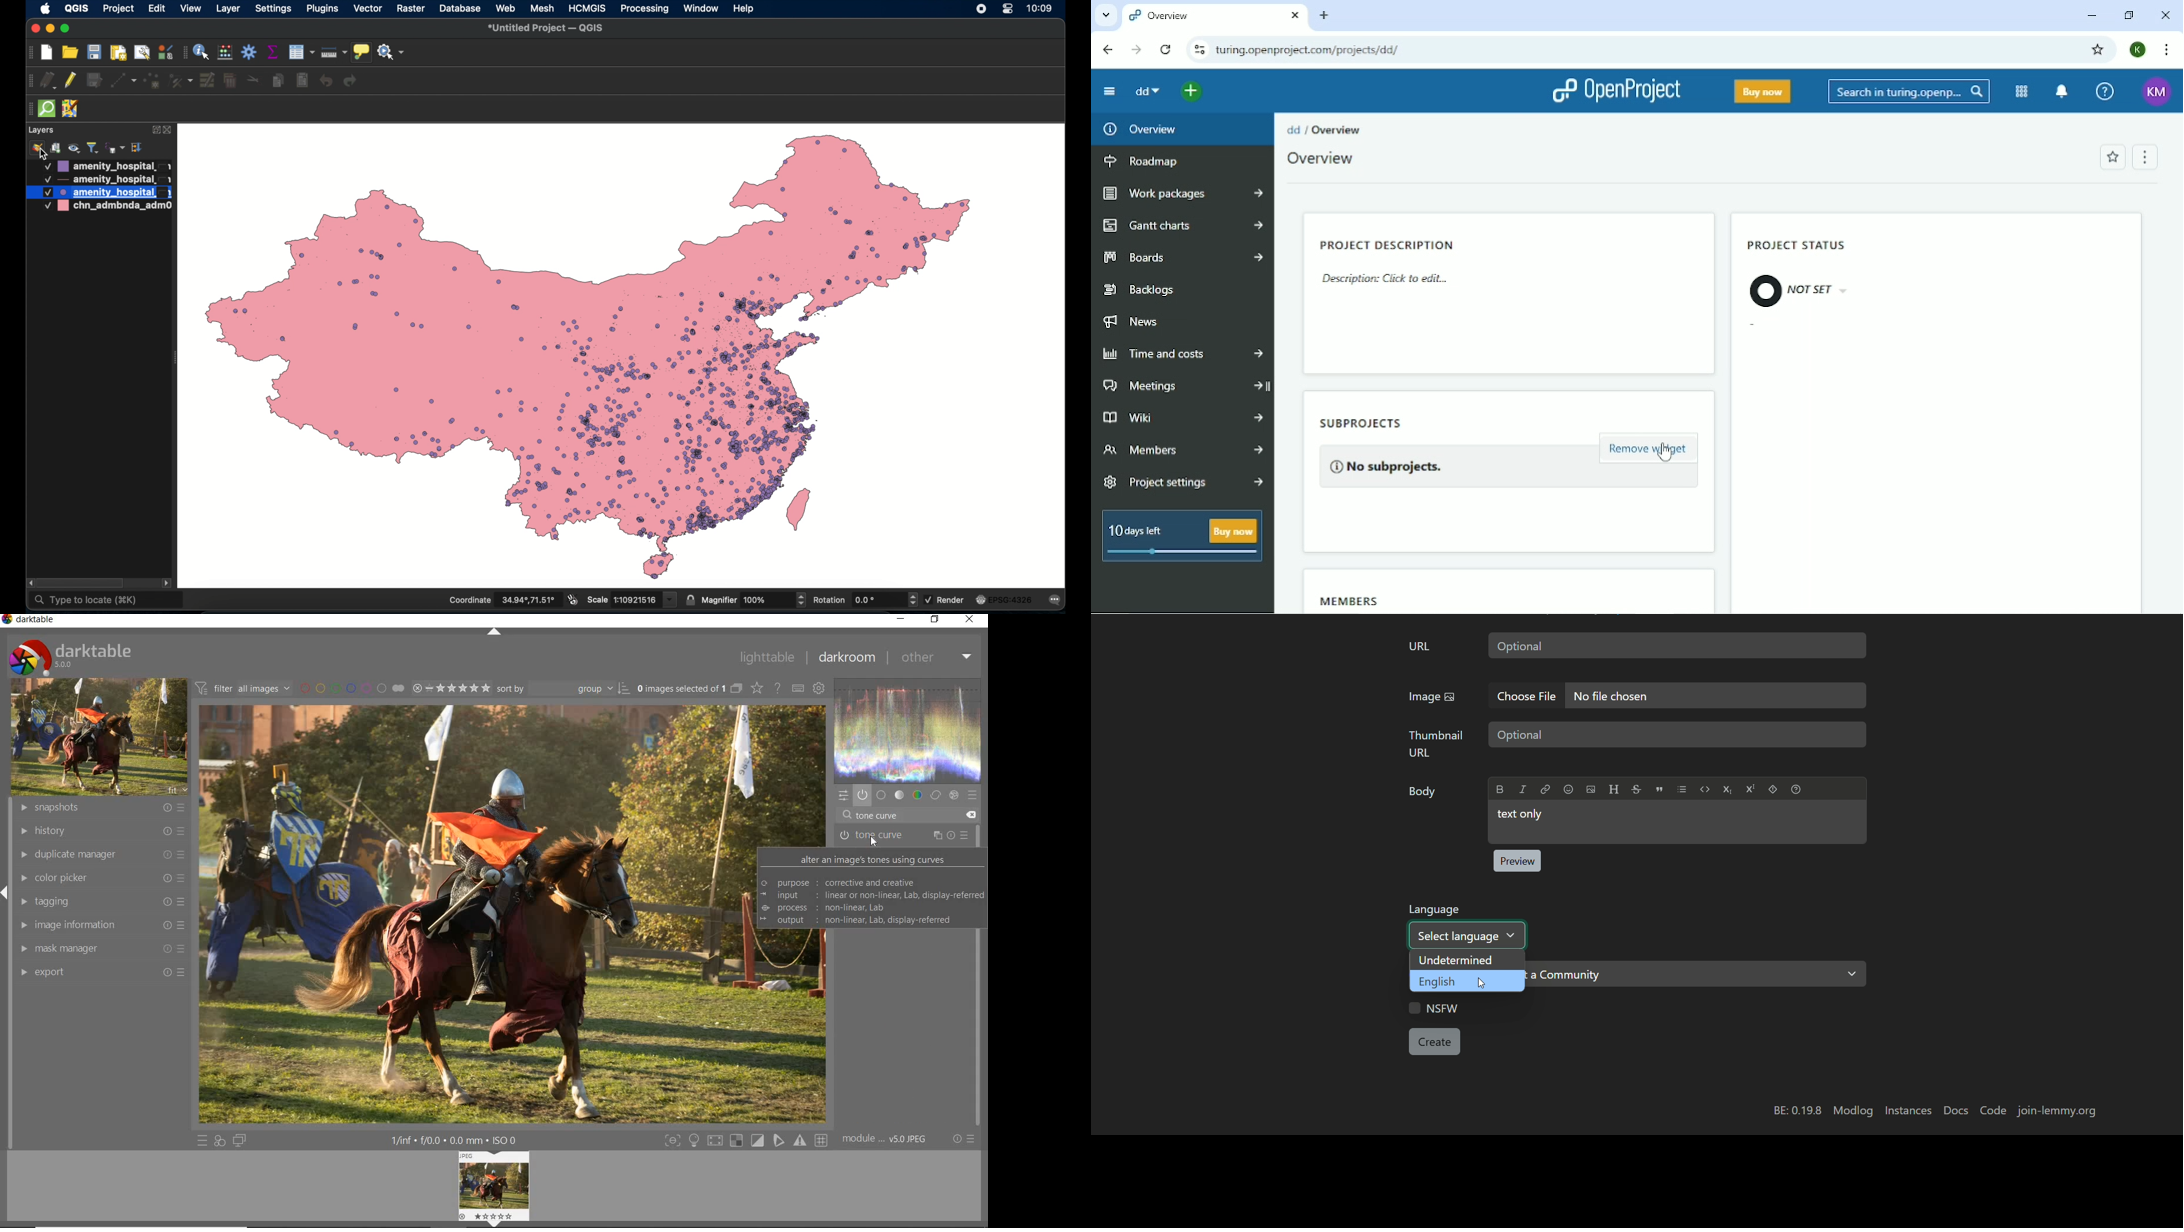 The width and height of the screenshot is (2184, 1232). Describe the element at coordinates (154, 81) in the screenshot. I see `add point feature` at that location.